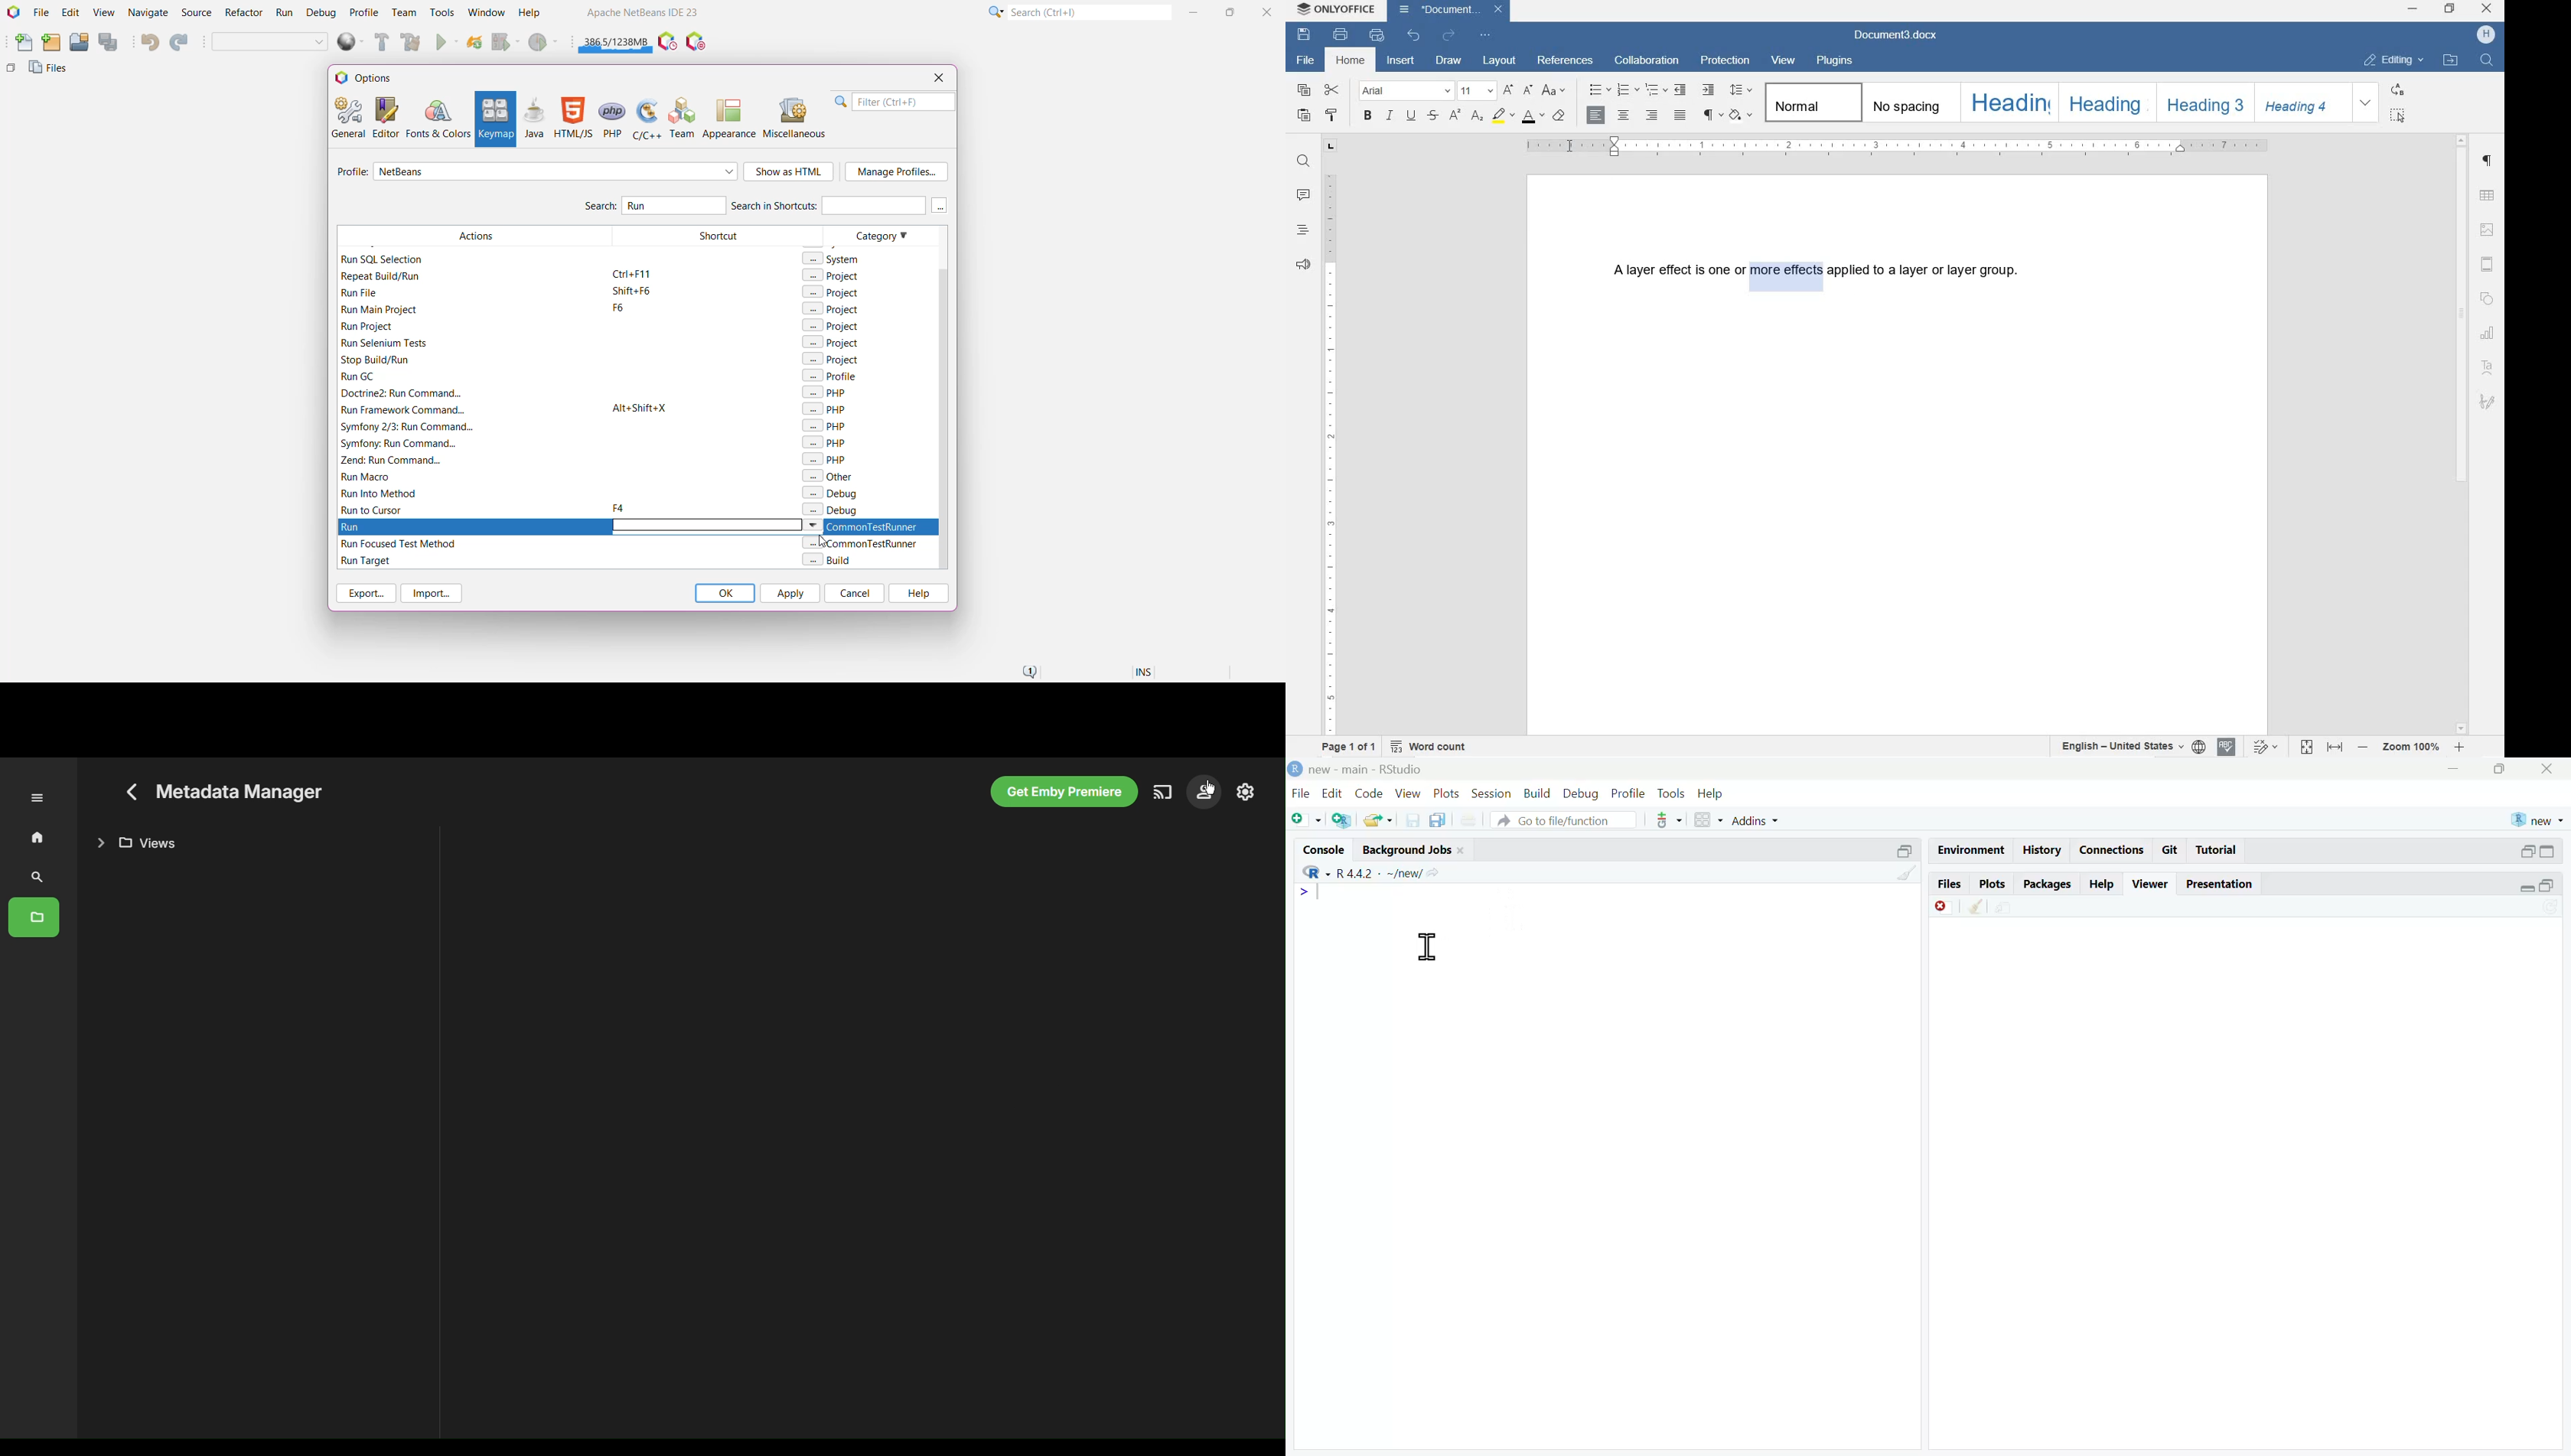 The image size is (2576, 1456). Describe the element at coordinates (2489, 366) in the screenshot. I see `TEXT ART` at that location.